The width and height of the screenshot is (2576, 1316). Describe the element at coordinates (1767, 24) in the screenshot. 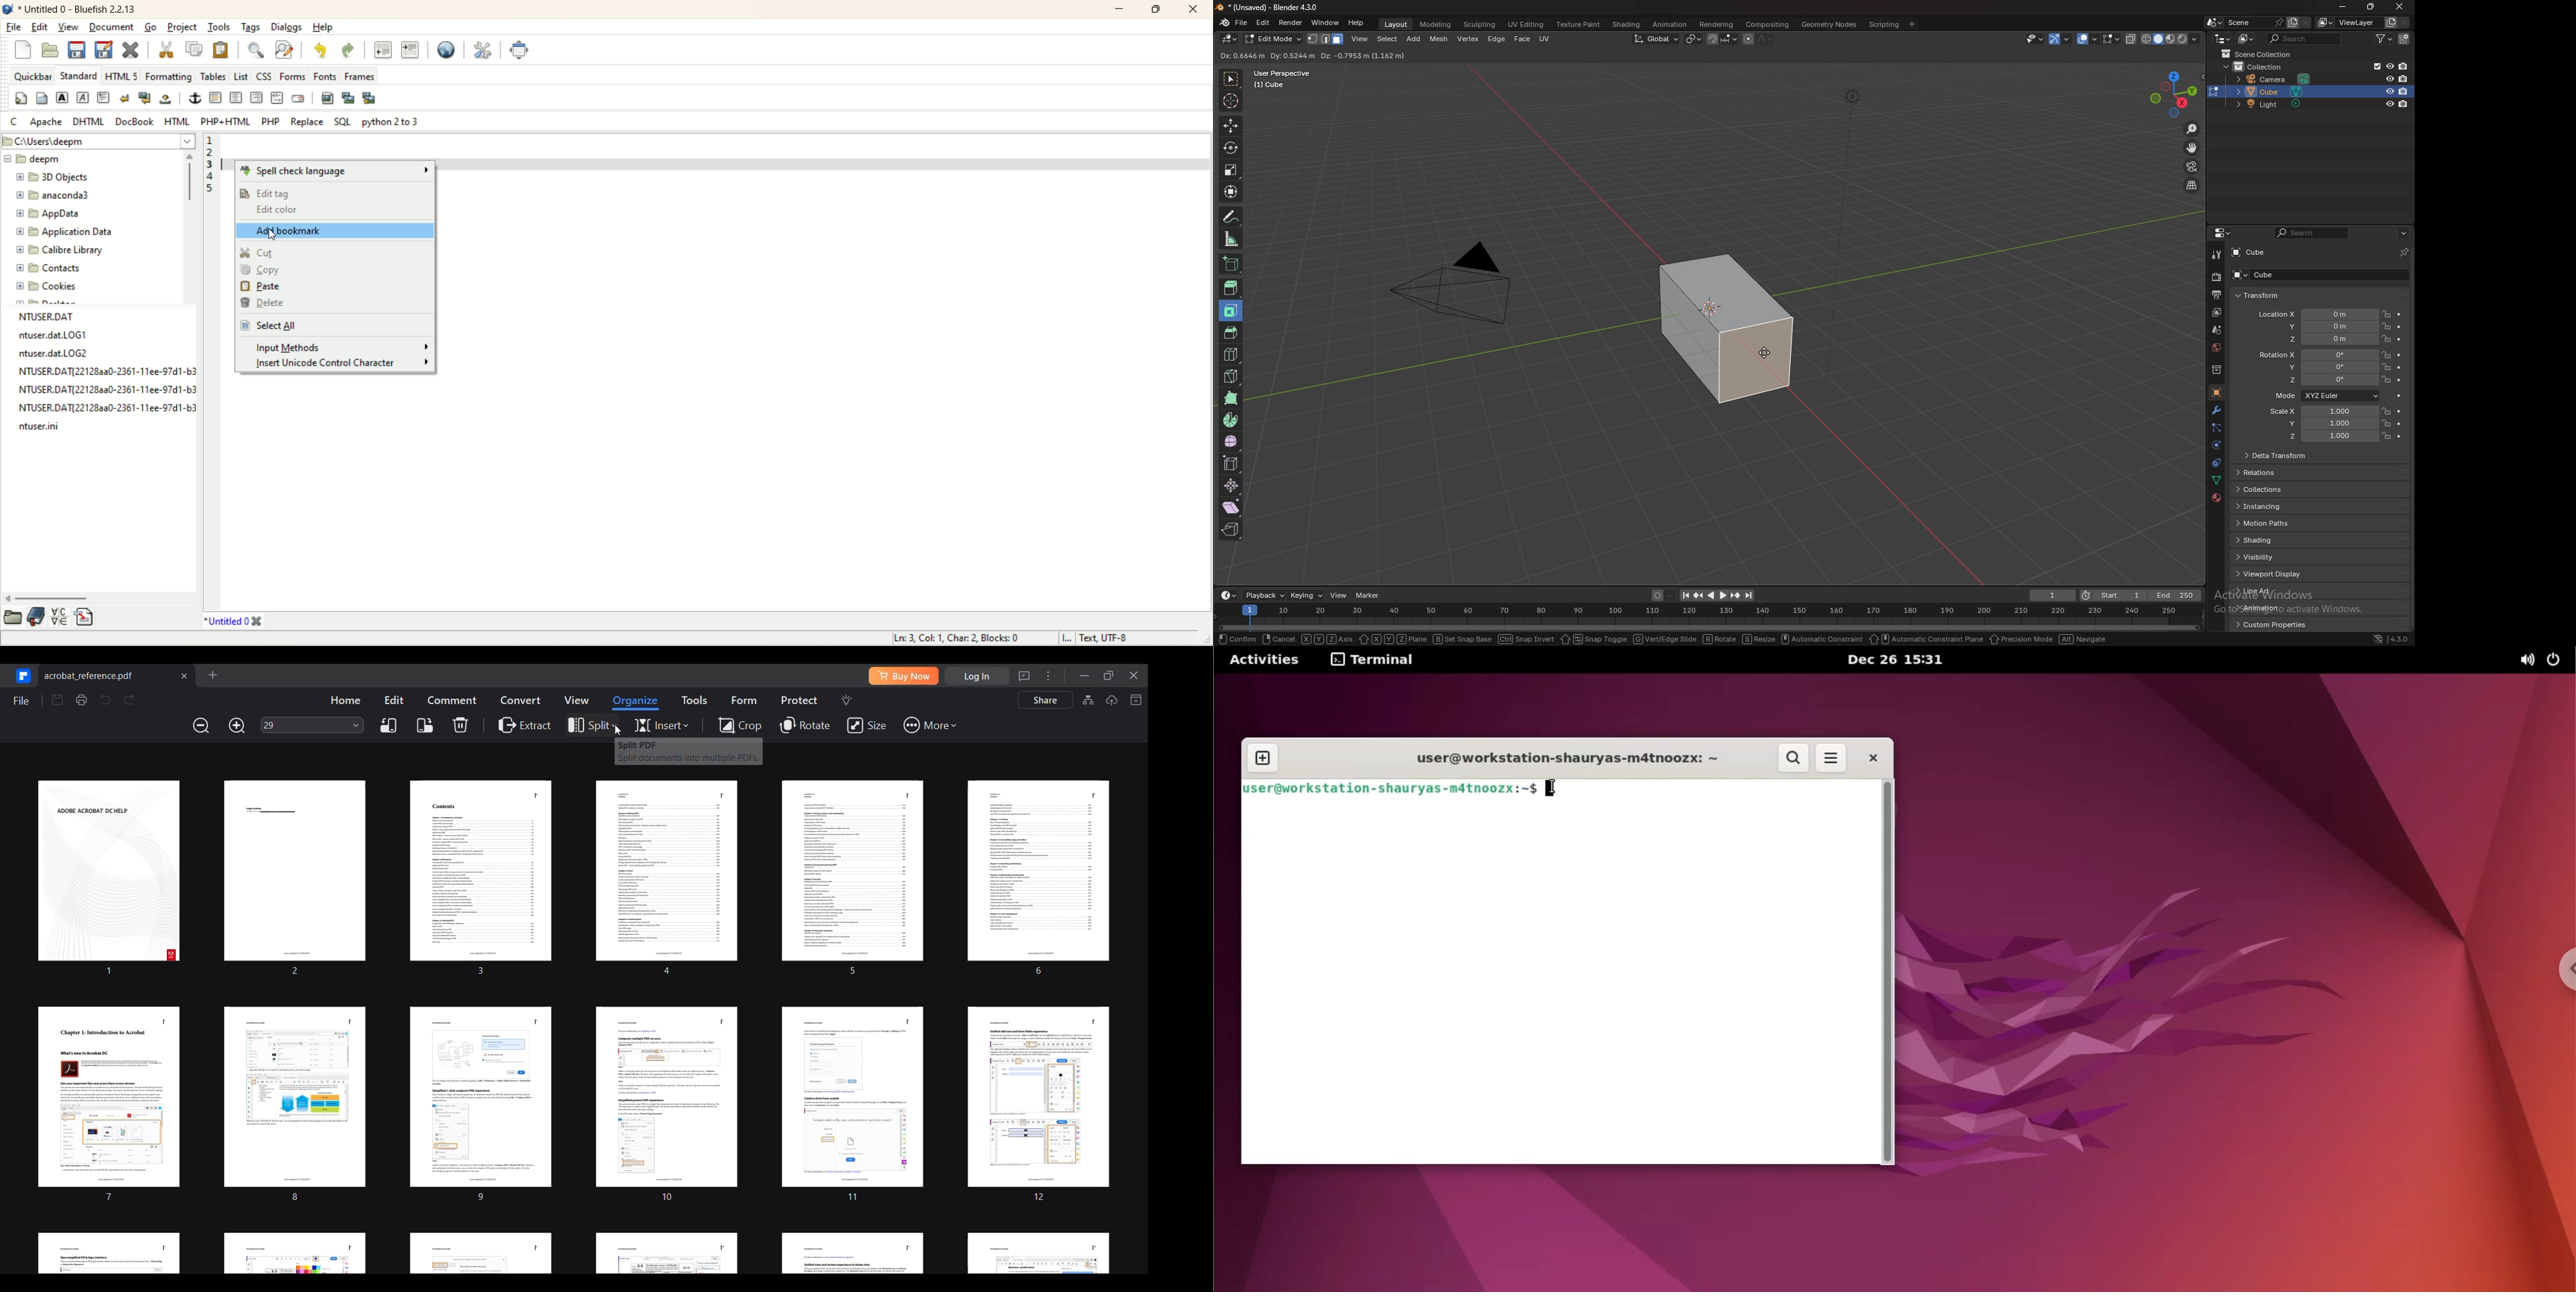

I see `compositing` at that location.